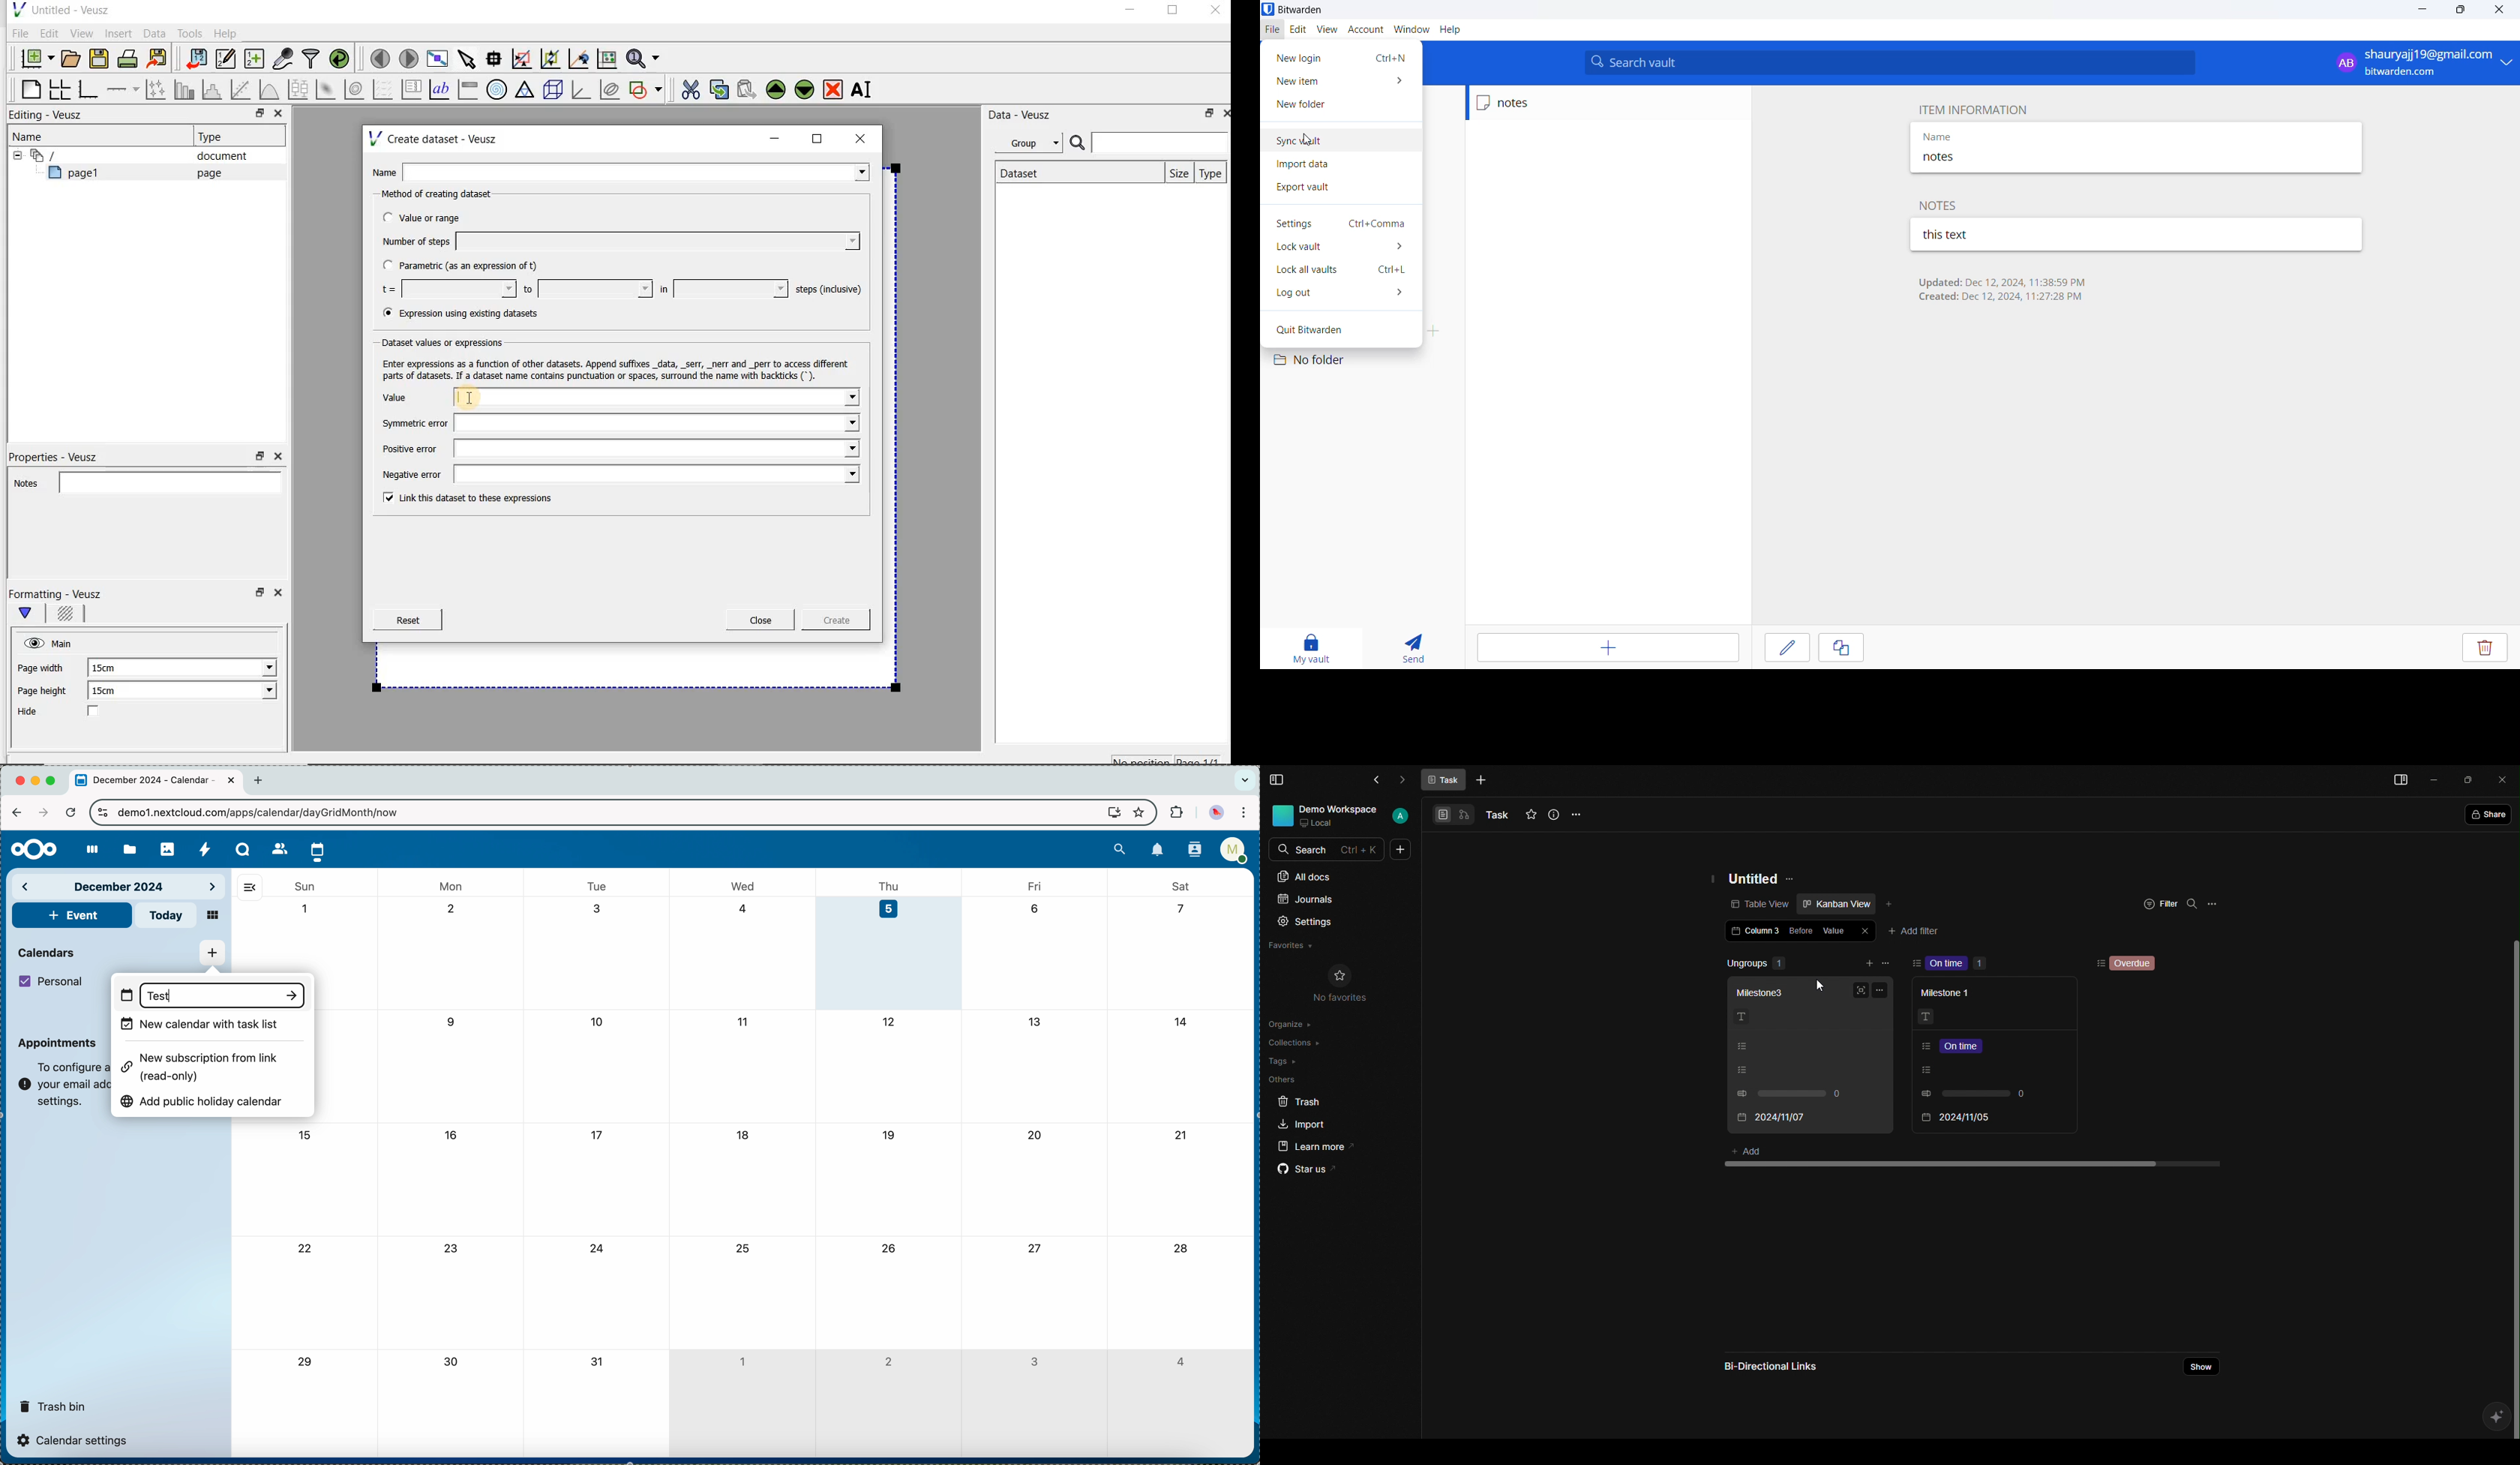  What do you see at coordinates (1364, 30) in the screenshot?
I see `account` at bounding box center [1364, 30].